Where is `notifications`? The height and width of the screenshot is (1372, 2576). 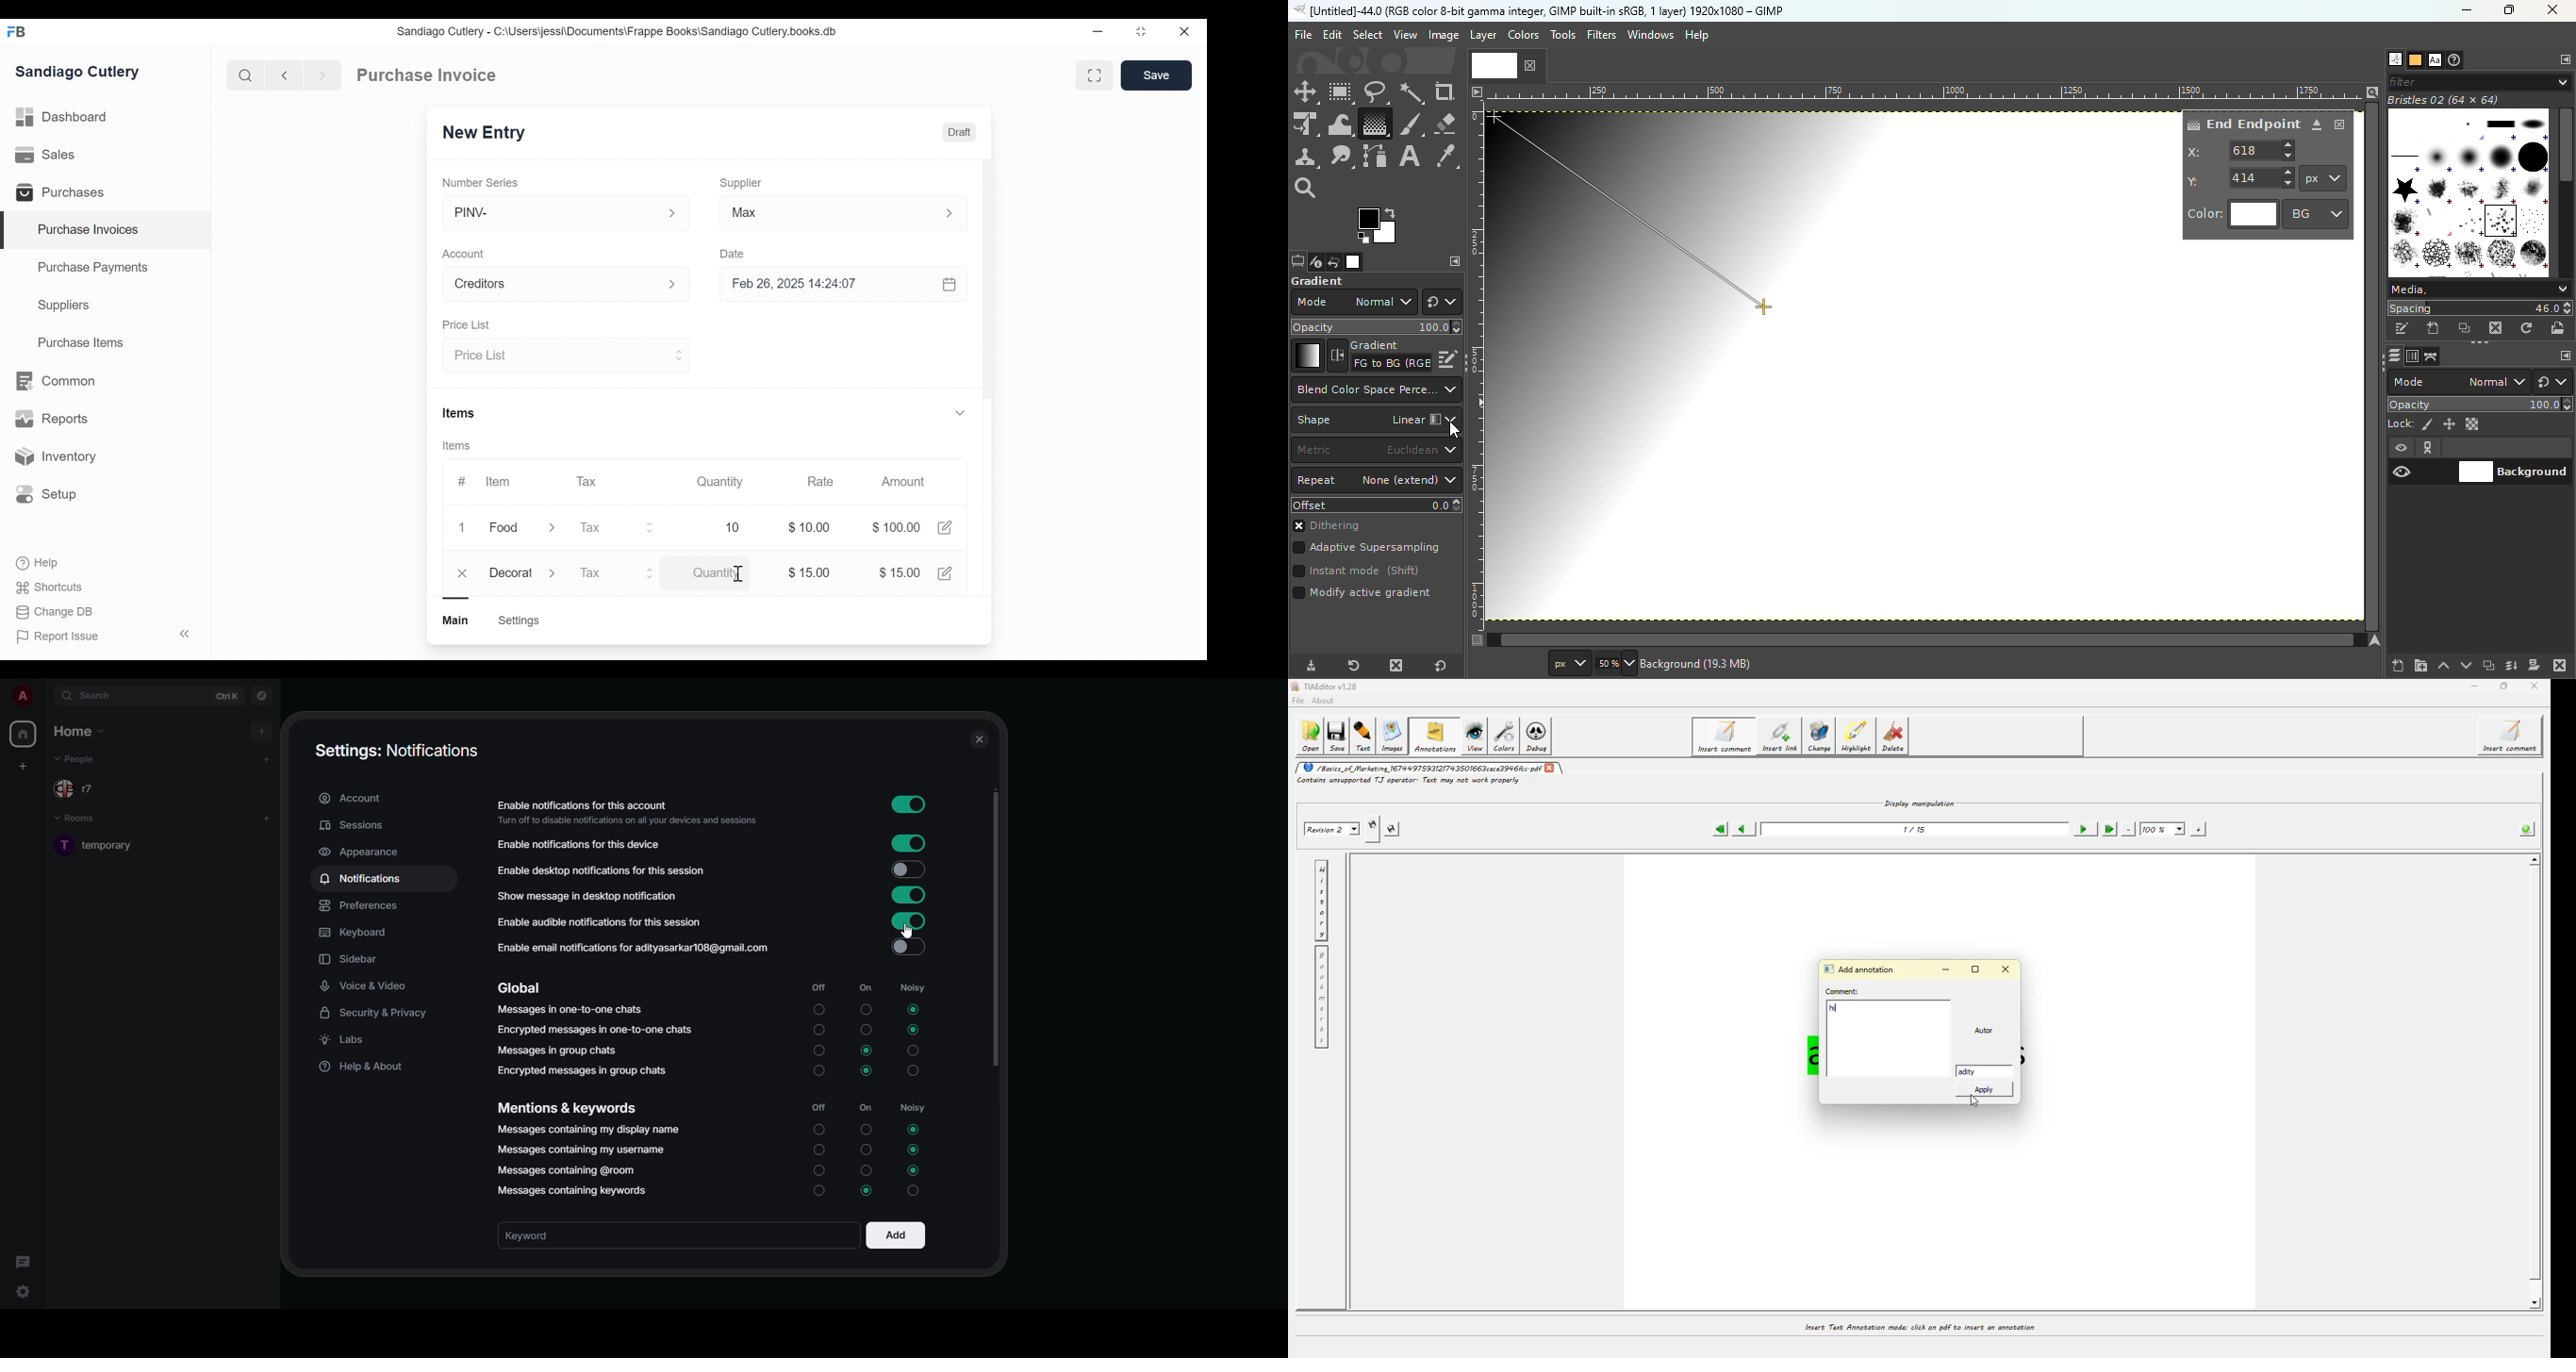
notifications is located at coordinates (364, 878).